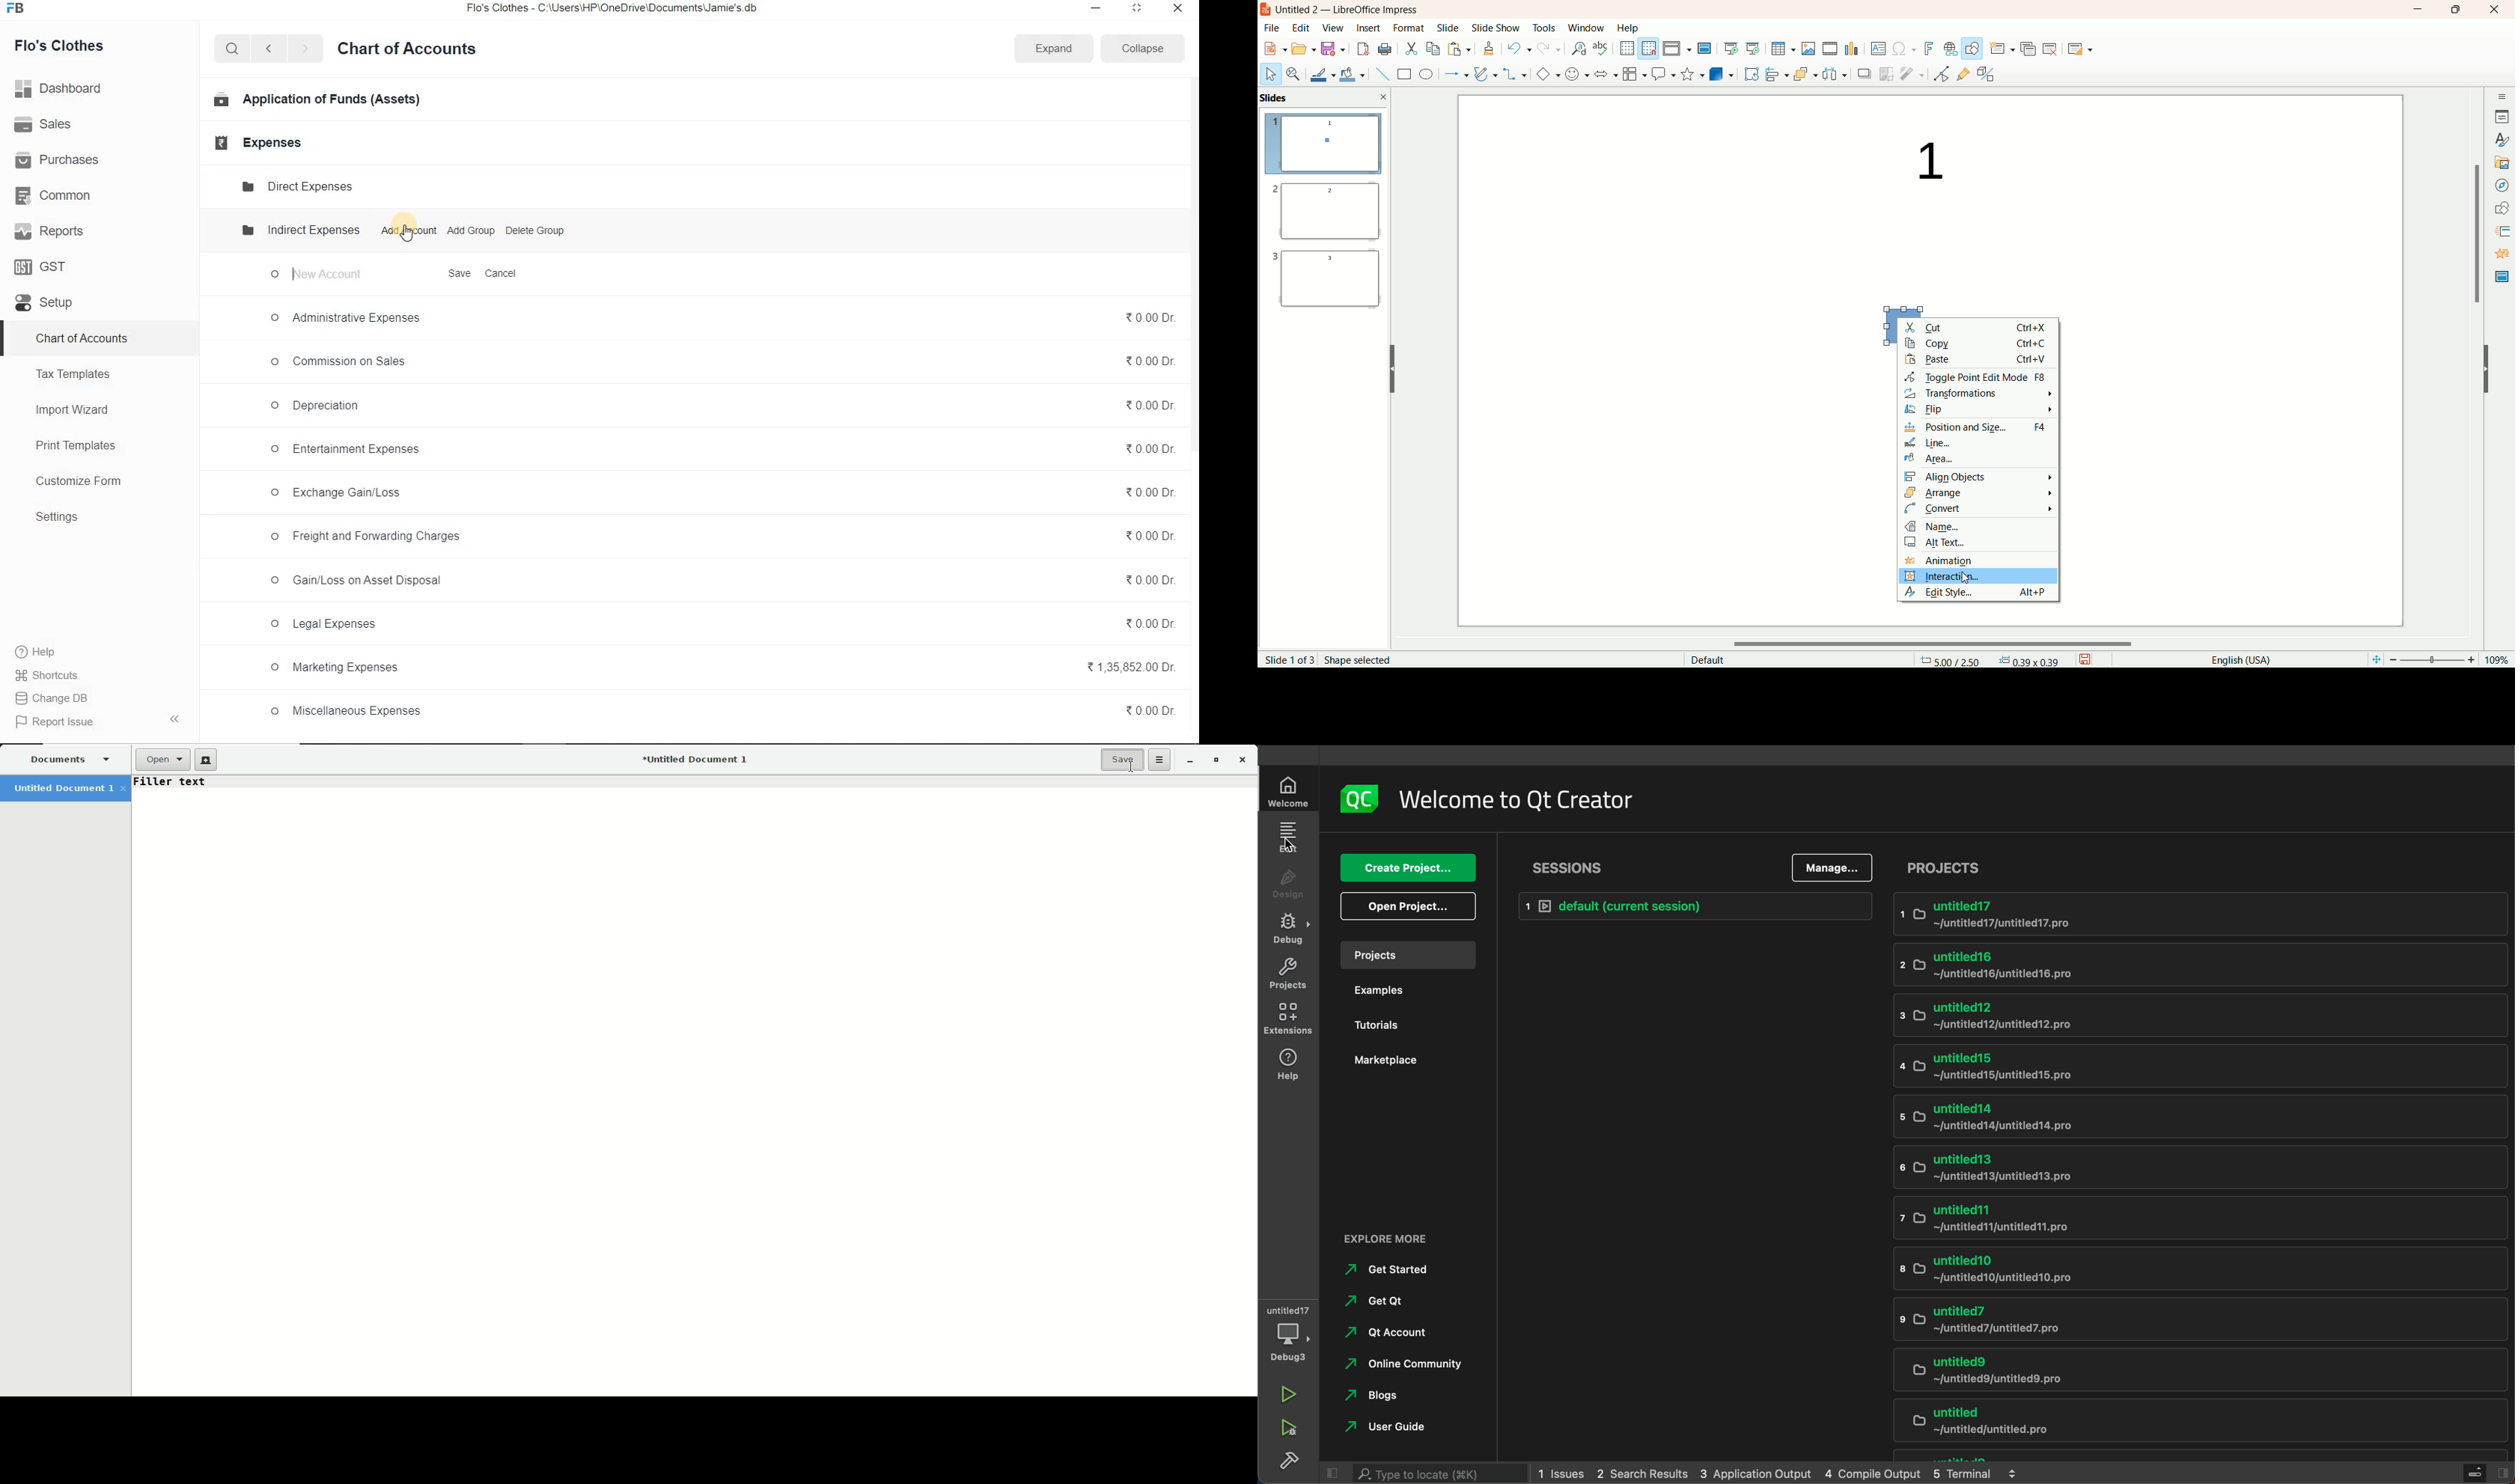 The image size is (2520, 1484). What do you see at coordinates (58, 195) in the screenshot?
I see `Common` at bounding box center [58, 195].